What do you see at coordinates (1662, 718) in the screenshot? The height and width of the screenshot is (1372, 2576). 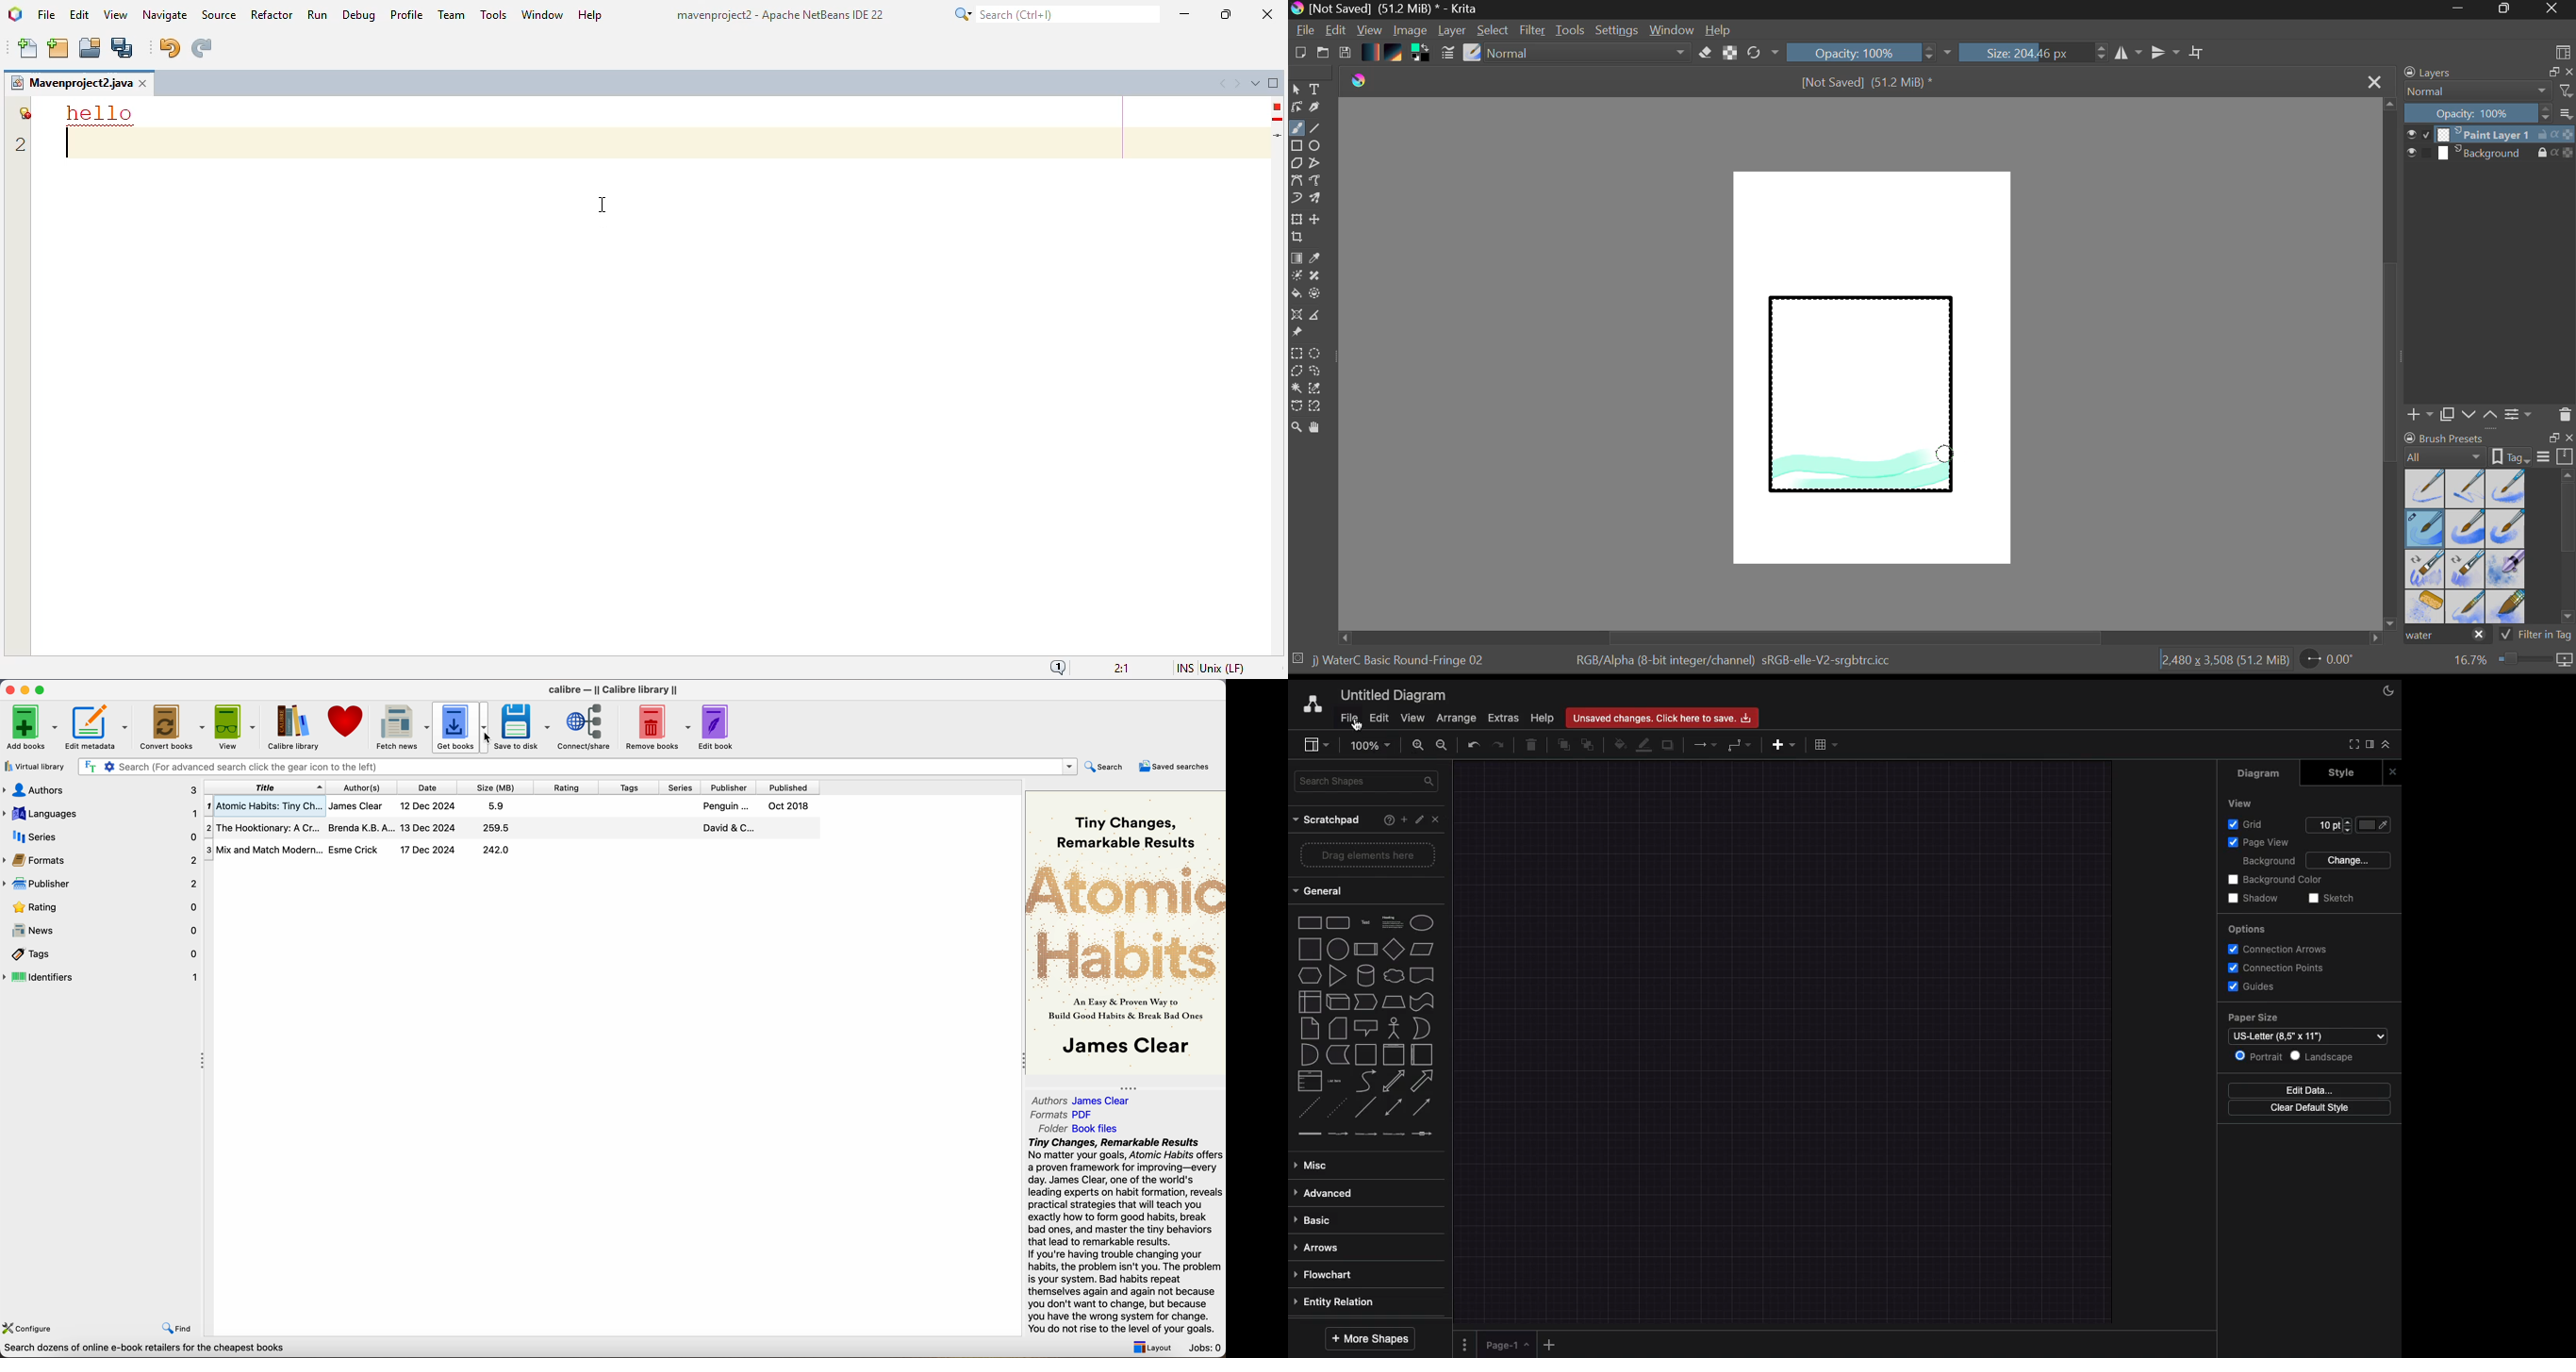 I see `Unsaved changes. Click here to save.` at bounding box center [1662, 718].